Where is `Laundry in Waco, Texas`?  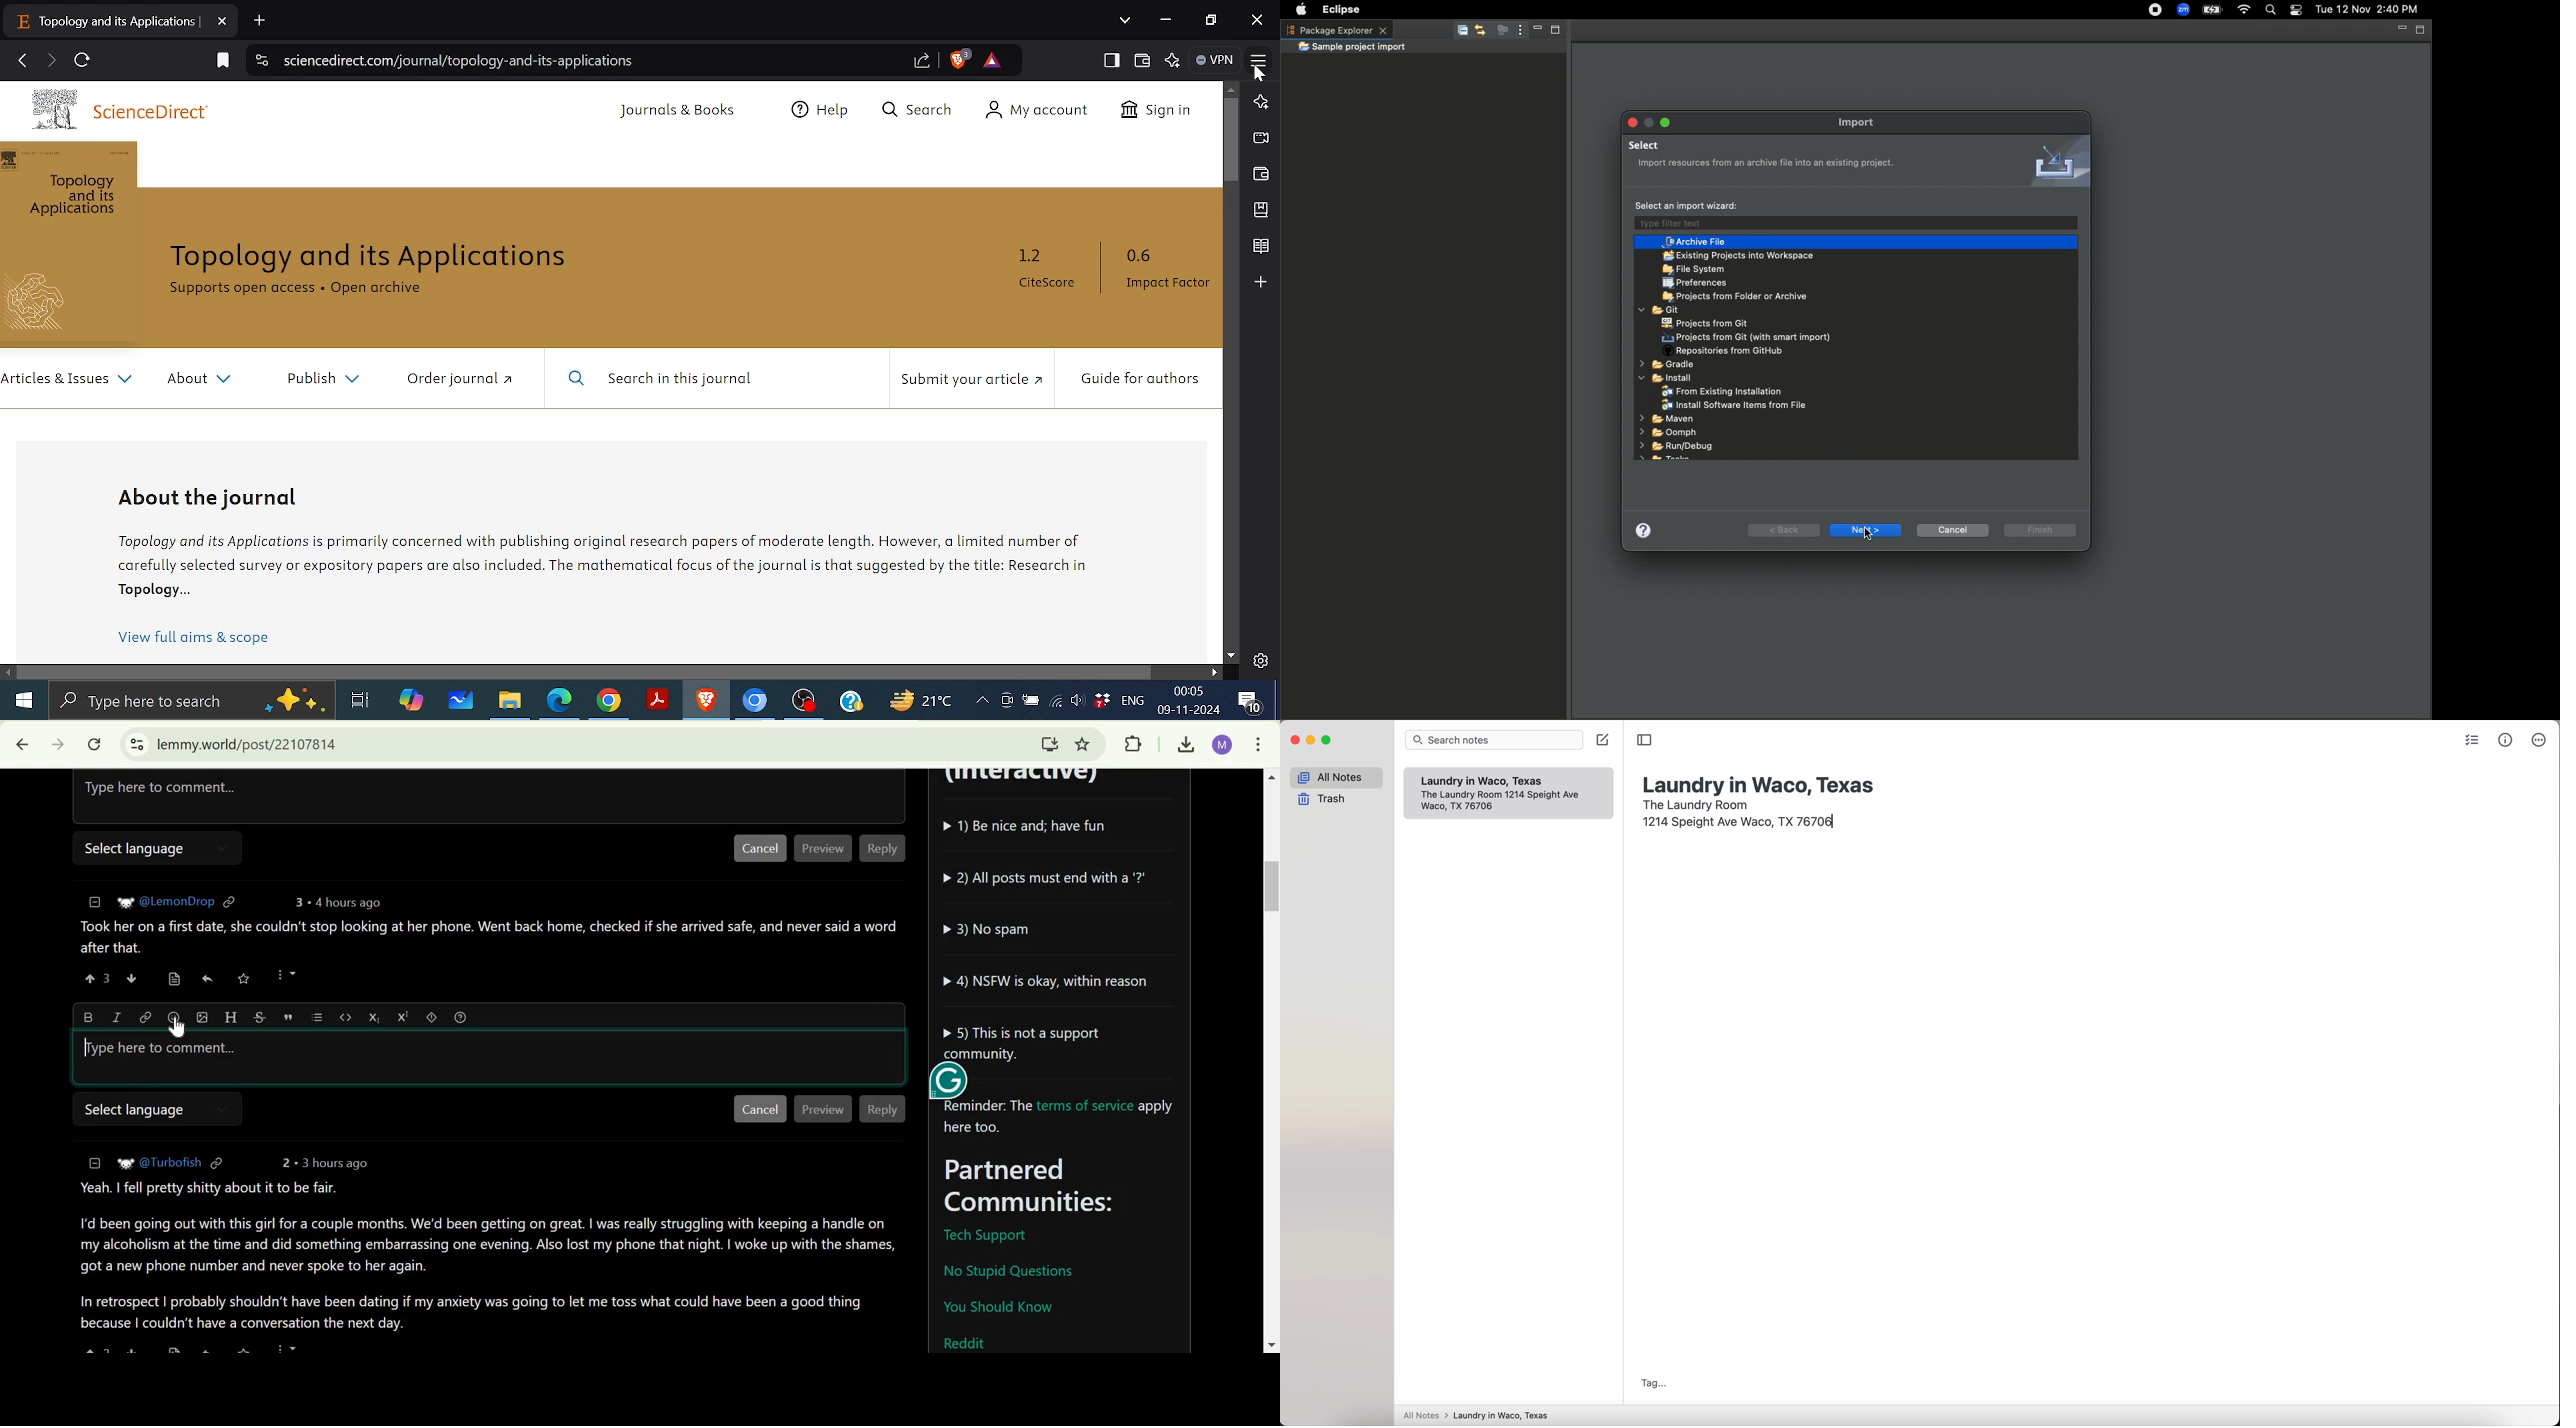 Laundry in Waco, Texas is located at coordinates (1488, 781).